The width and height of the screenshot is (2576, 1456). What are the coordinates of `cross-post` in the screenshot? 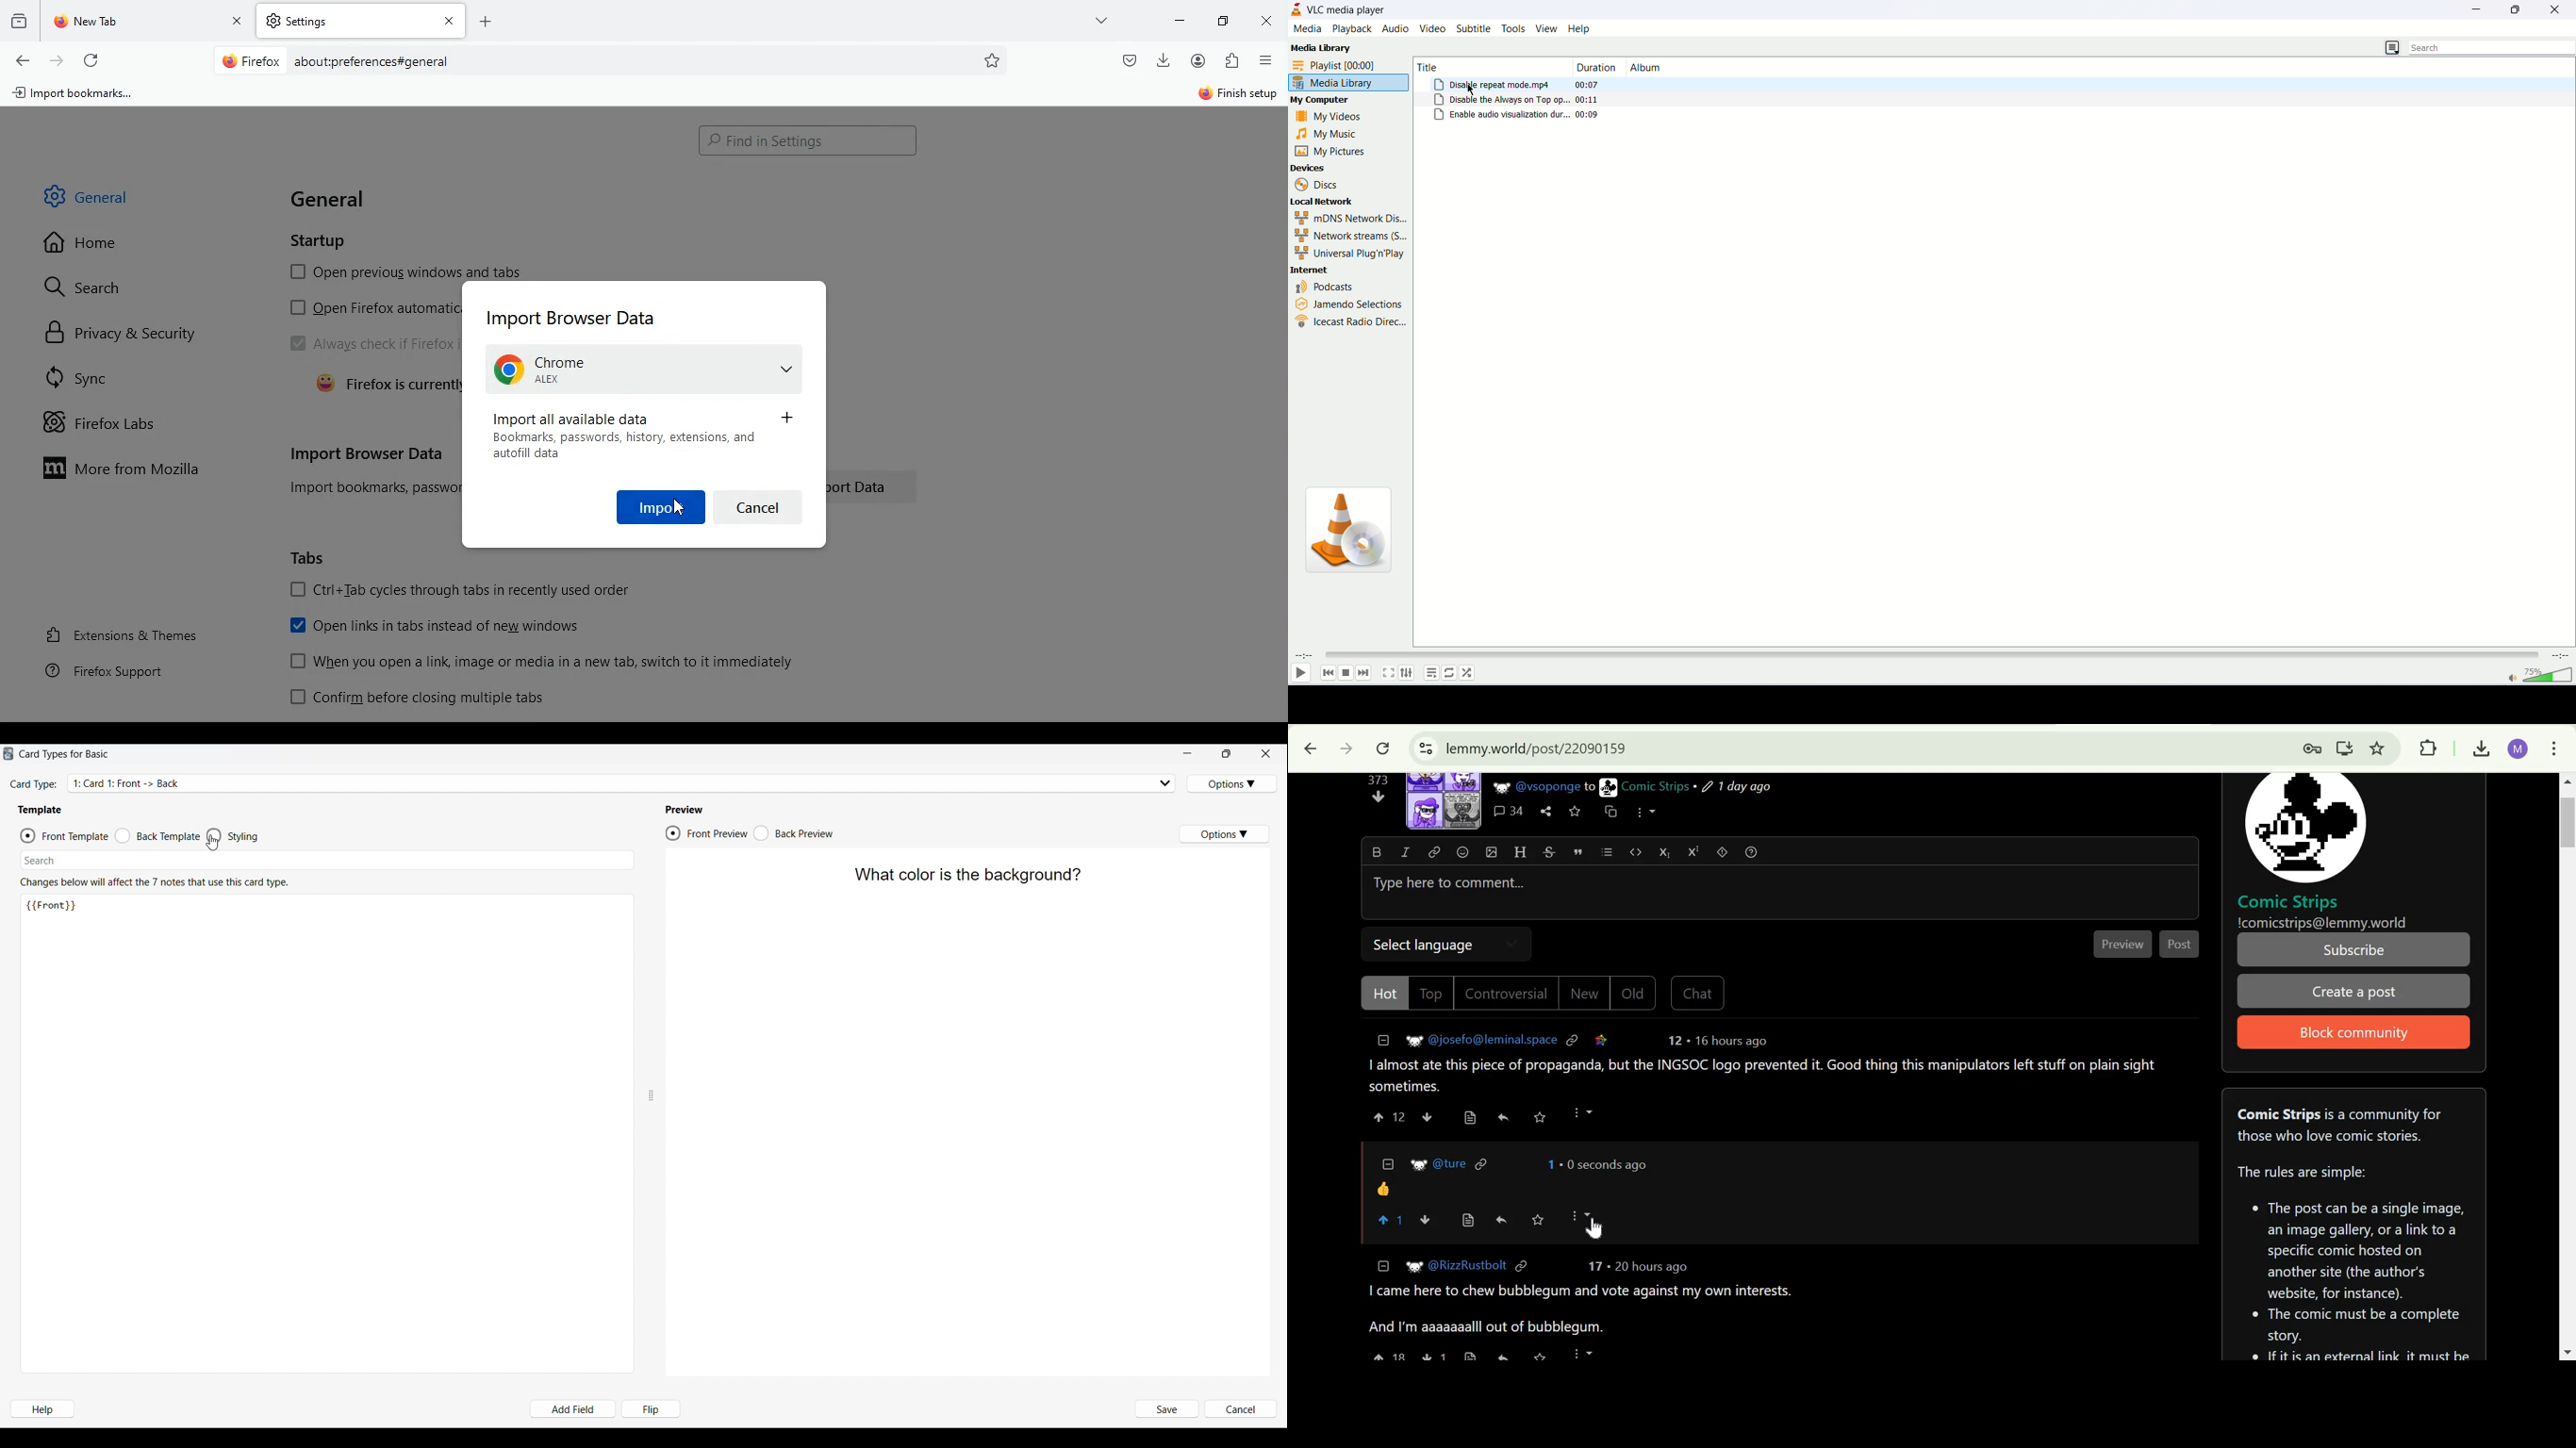 It's located at (1609, 811).